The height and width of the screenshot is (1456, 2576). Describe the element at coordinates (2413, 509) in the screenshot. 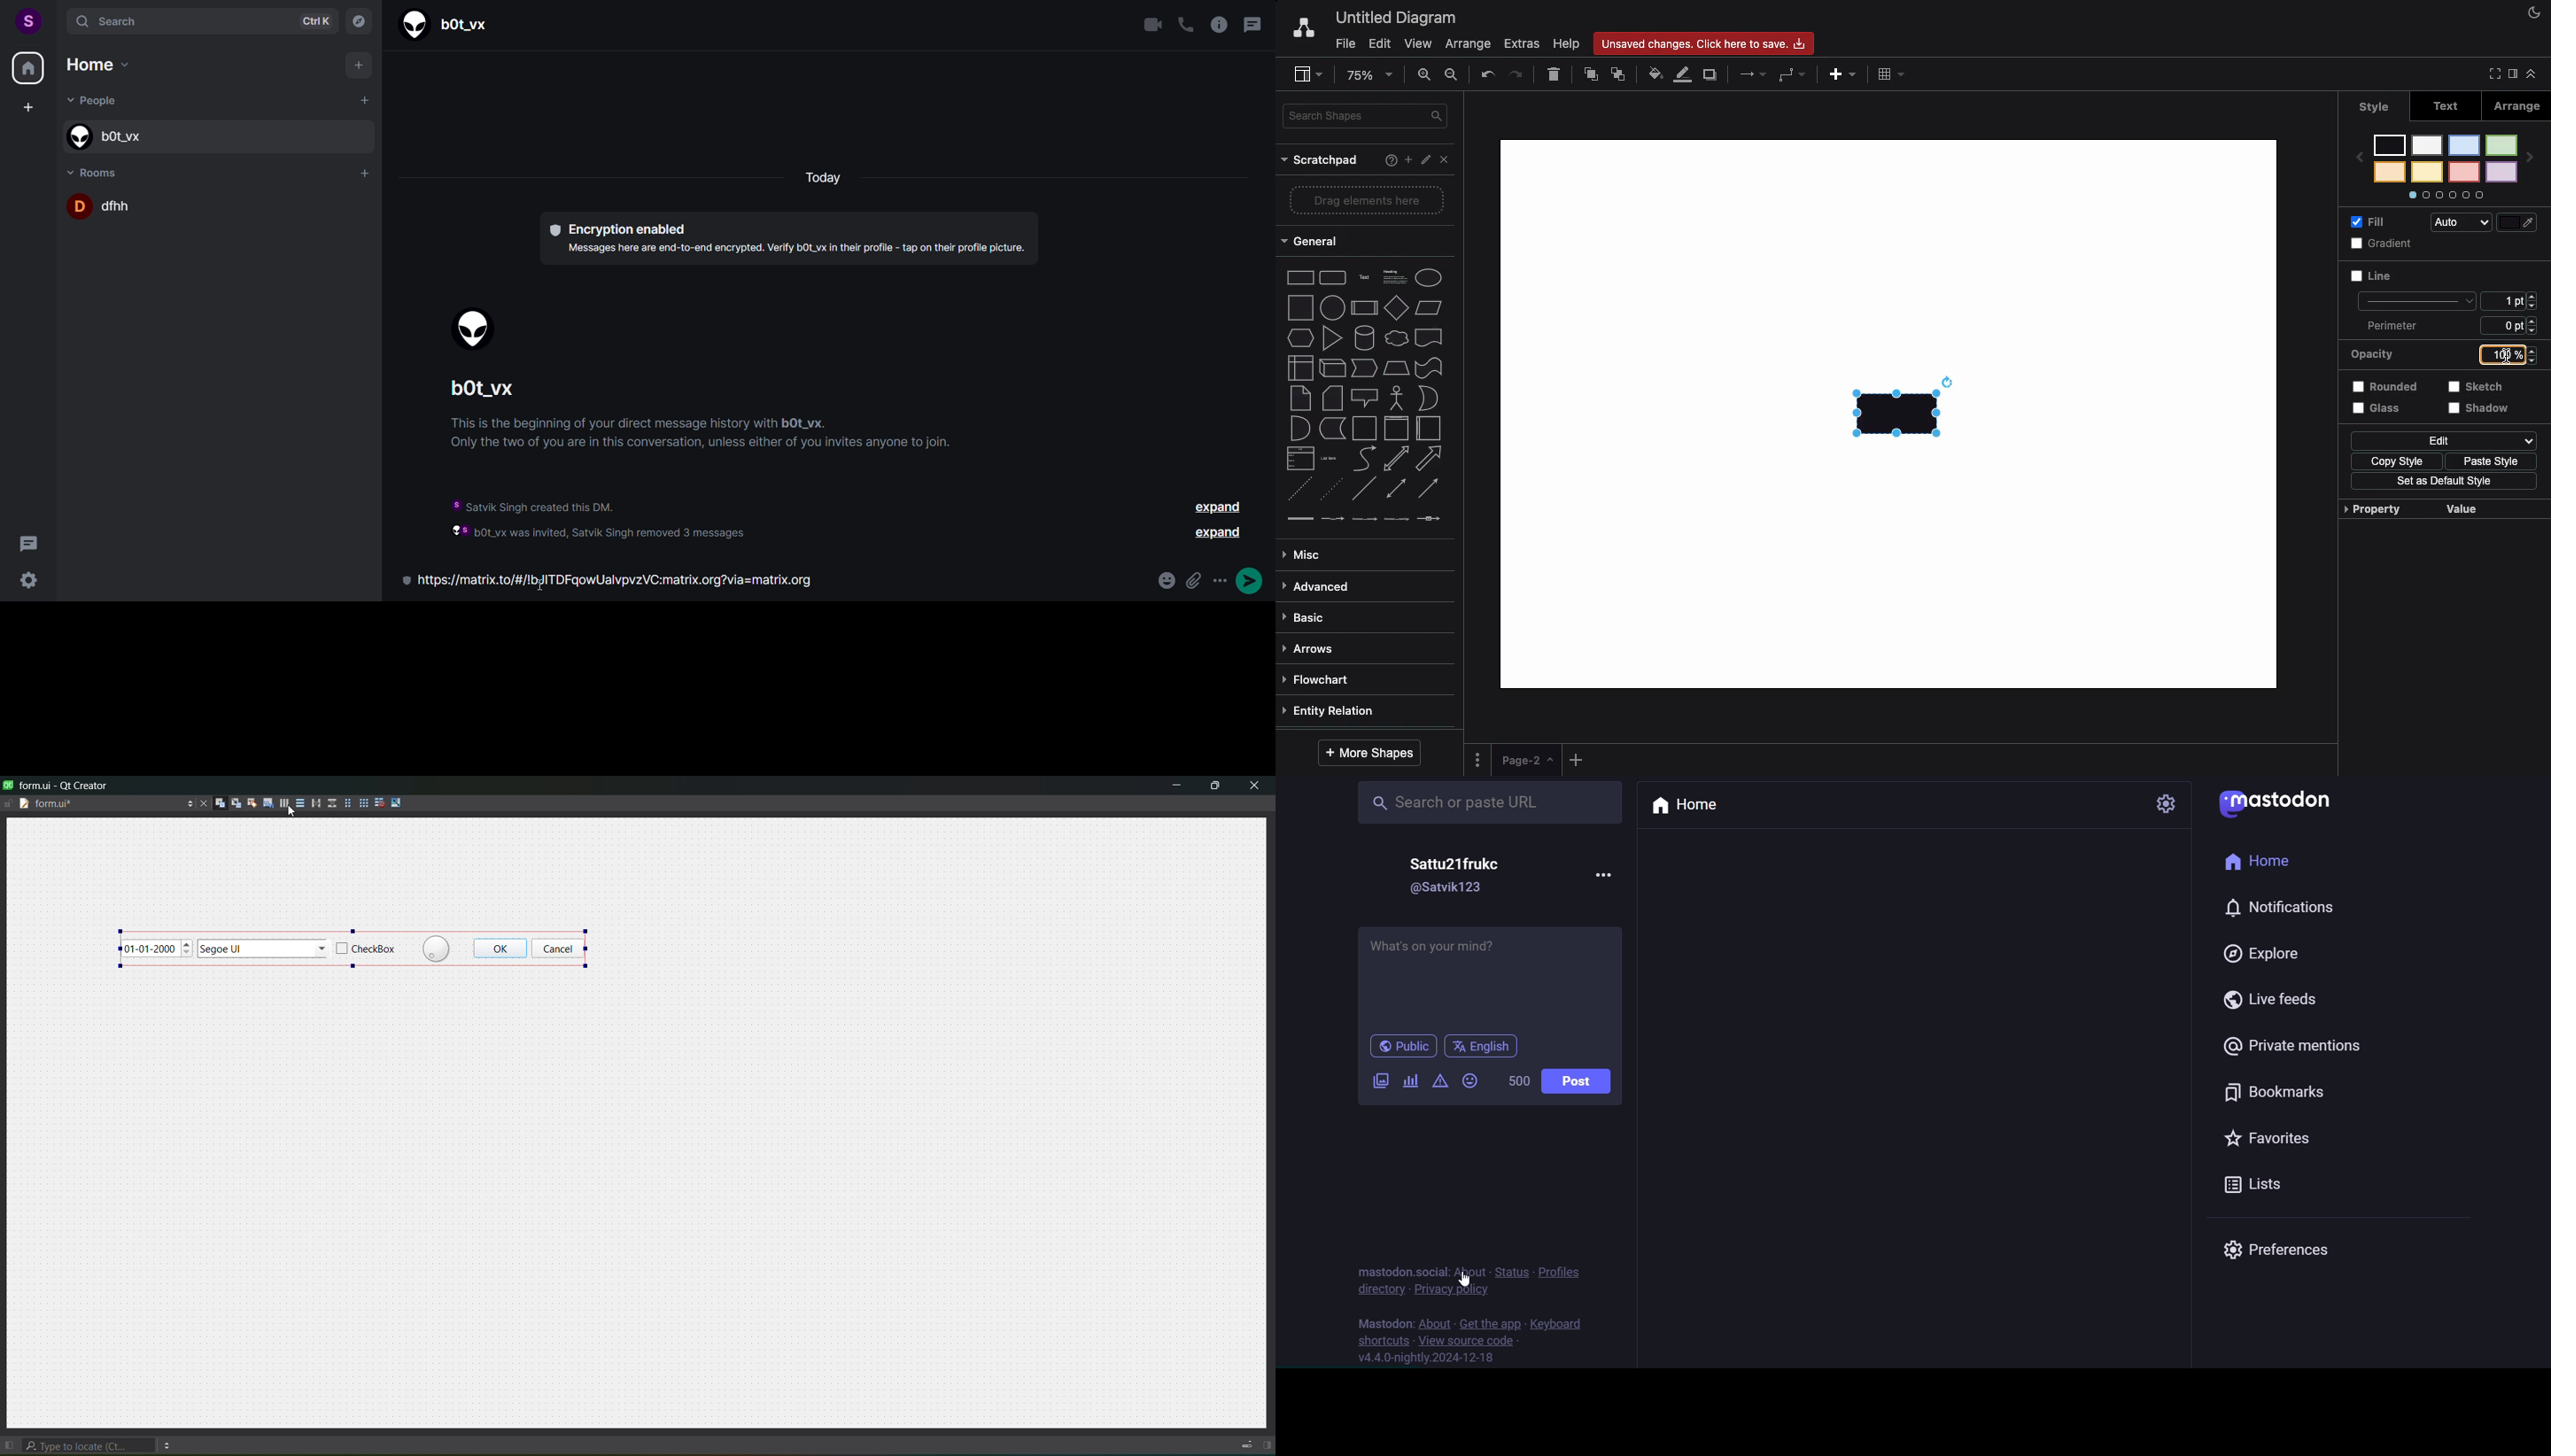

I see `Property value` at that location.